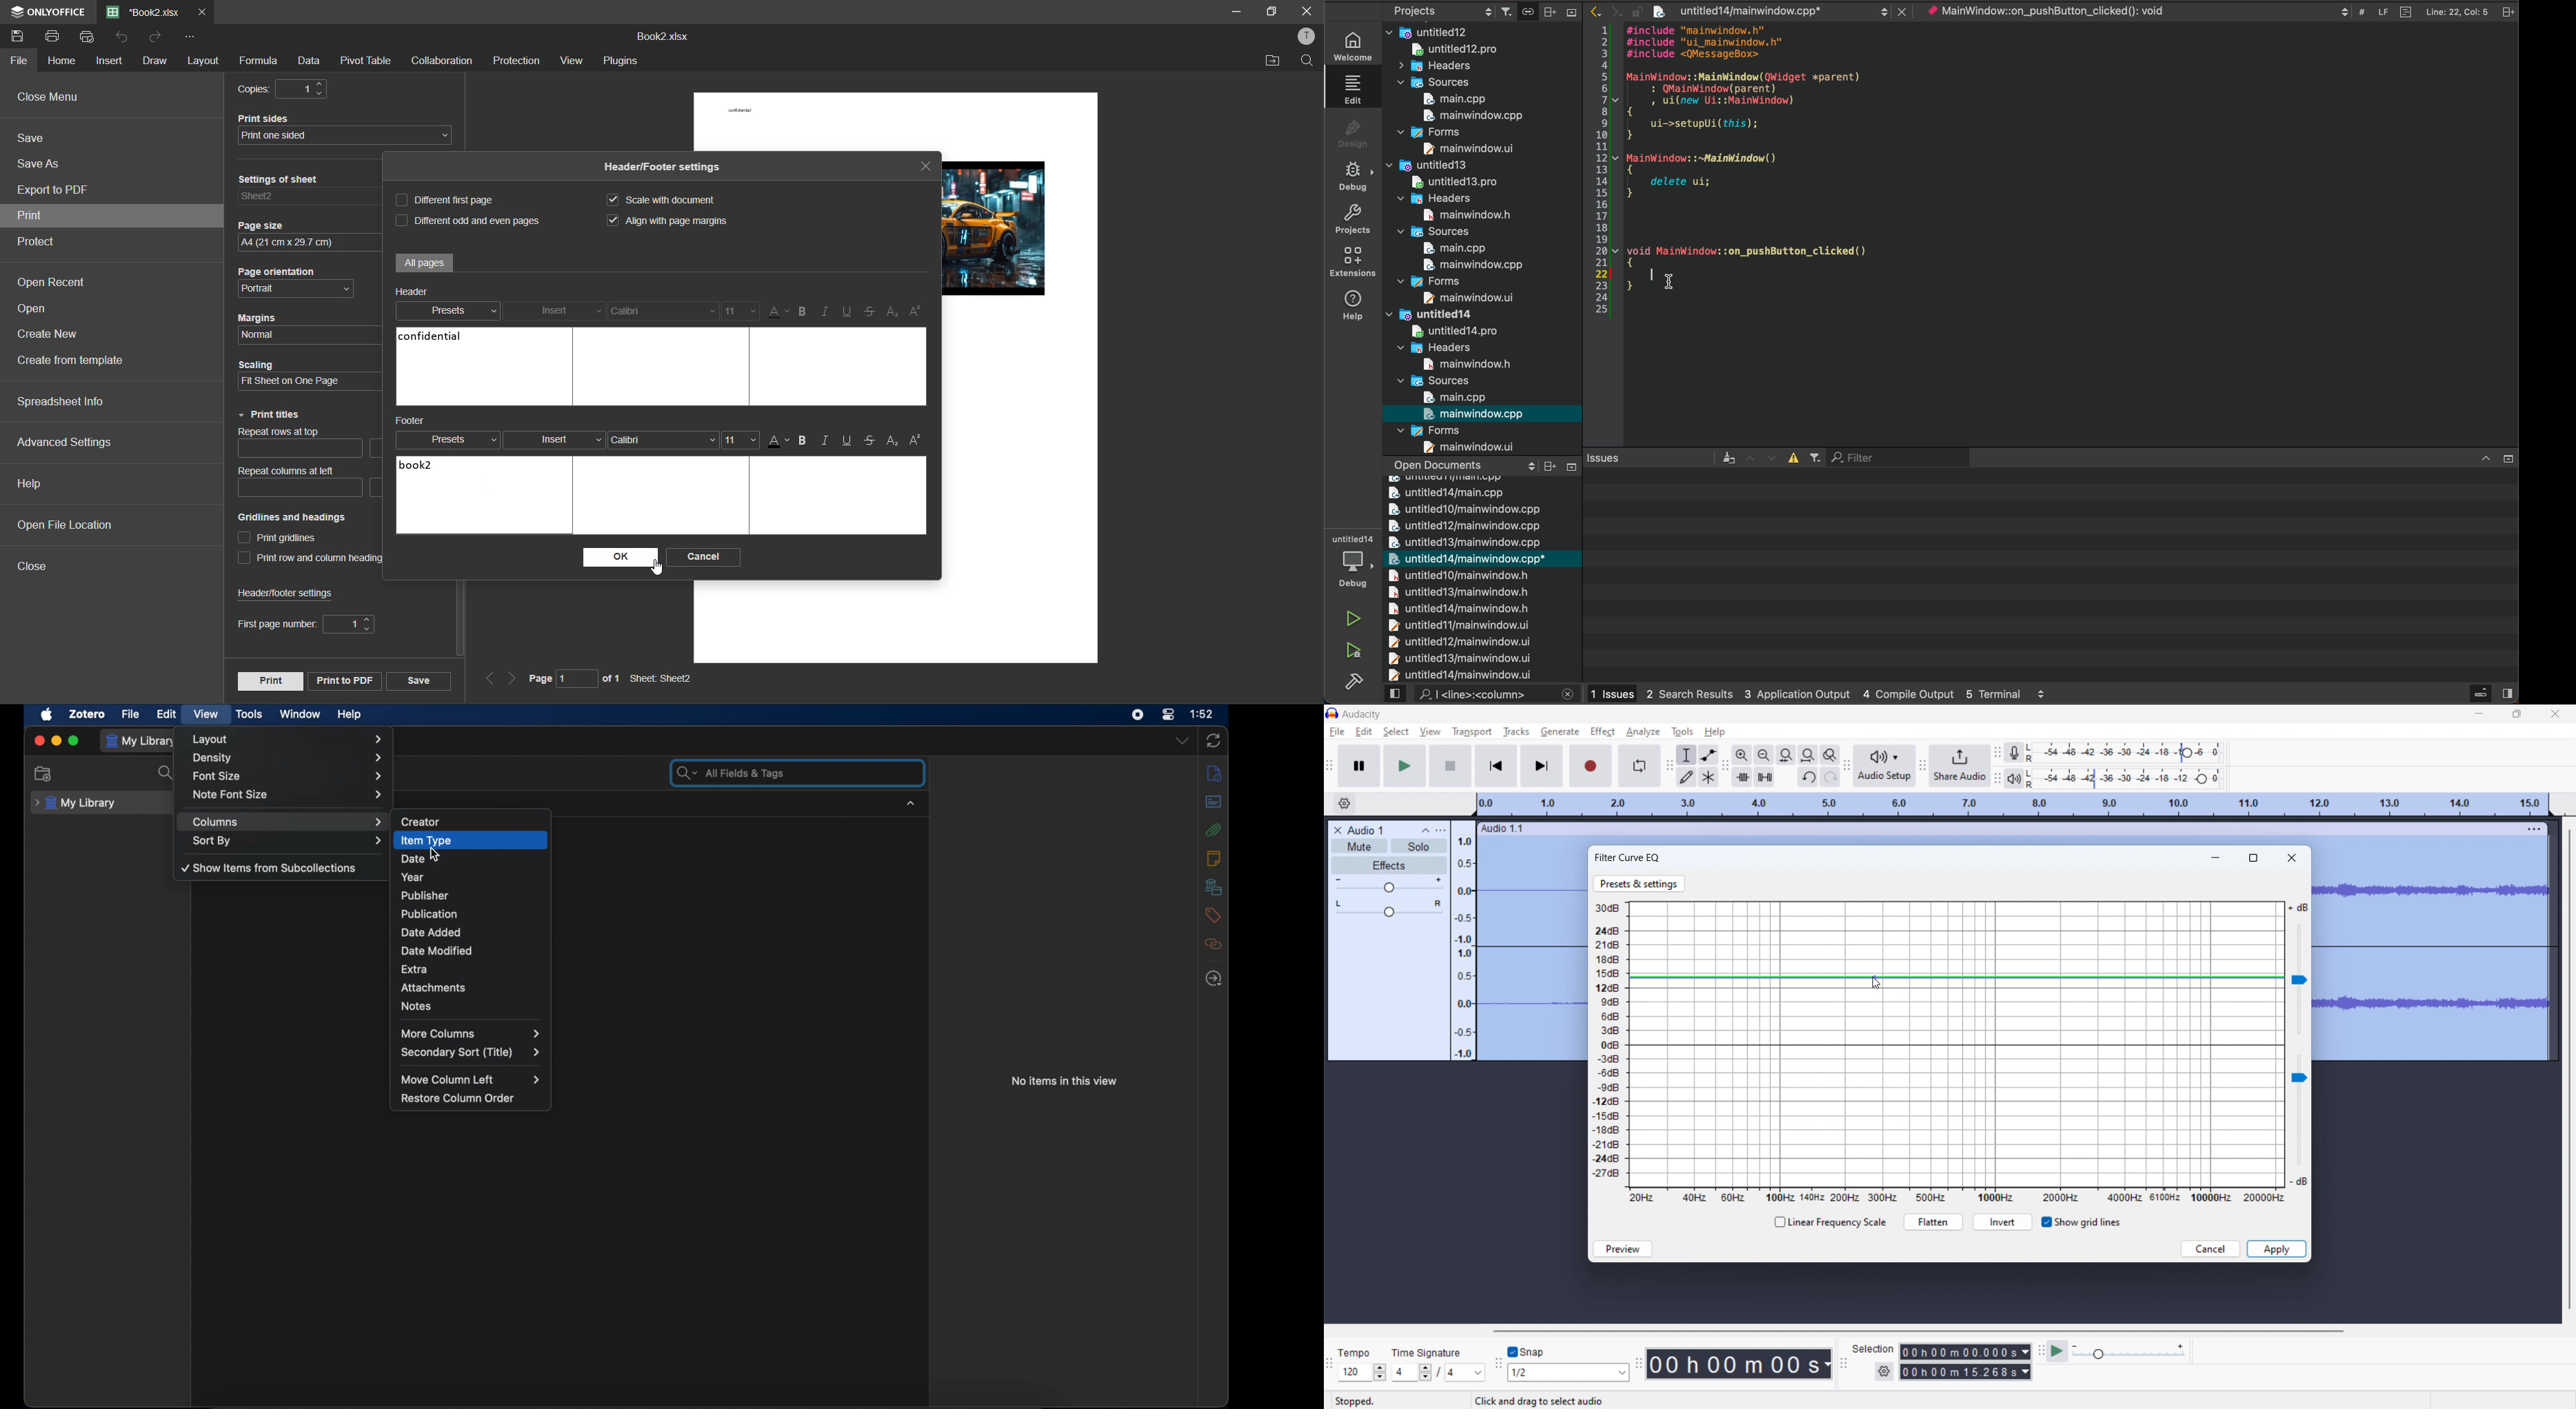 Image resolution: width=2576 pixels, height=1428 pixels. Describe the element at coordinates (308, 622) in the screenshot. I see `first page number` at that location.